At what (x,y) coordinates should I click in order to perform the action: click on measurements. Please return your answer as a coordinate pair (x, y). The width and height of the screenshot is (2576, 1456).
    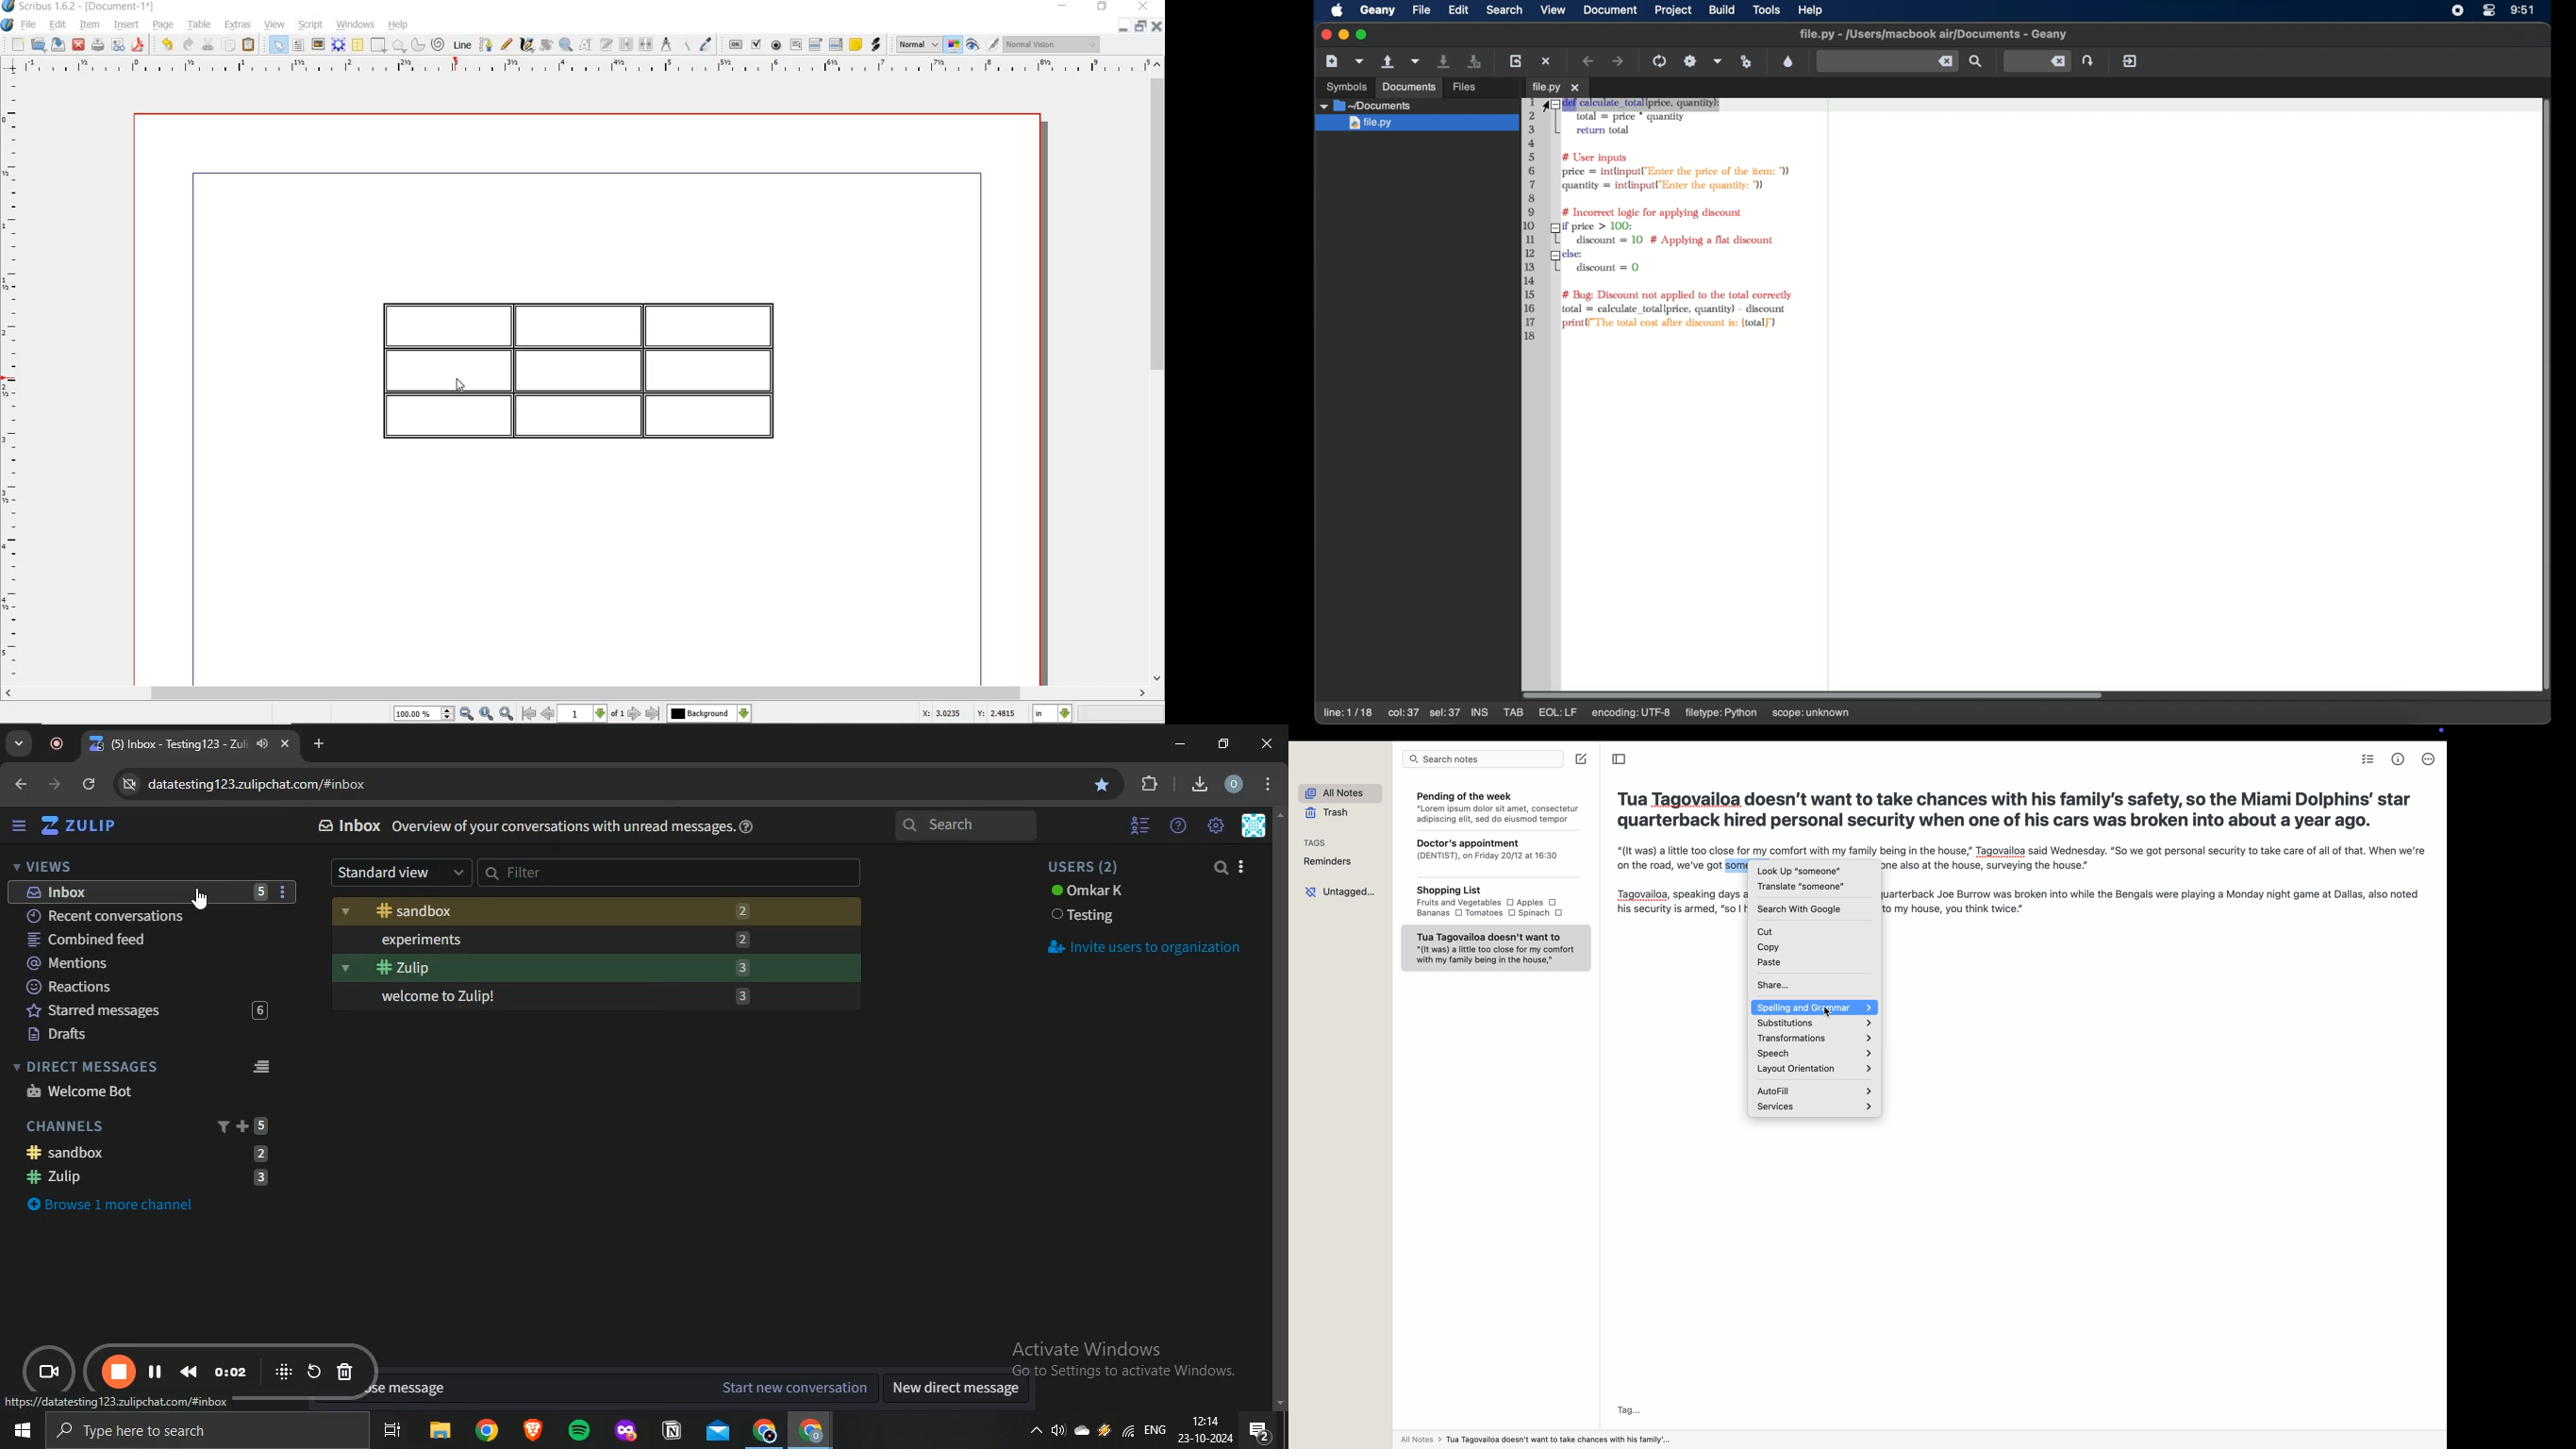
    Looking at the image, I should click on (667, 44).